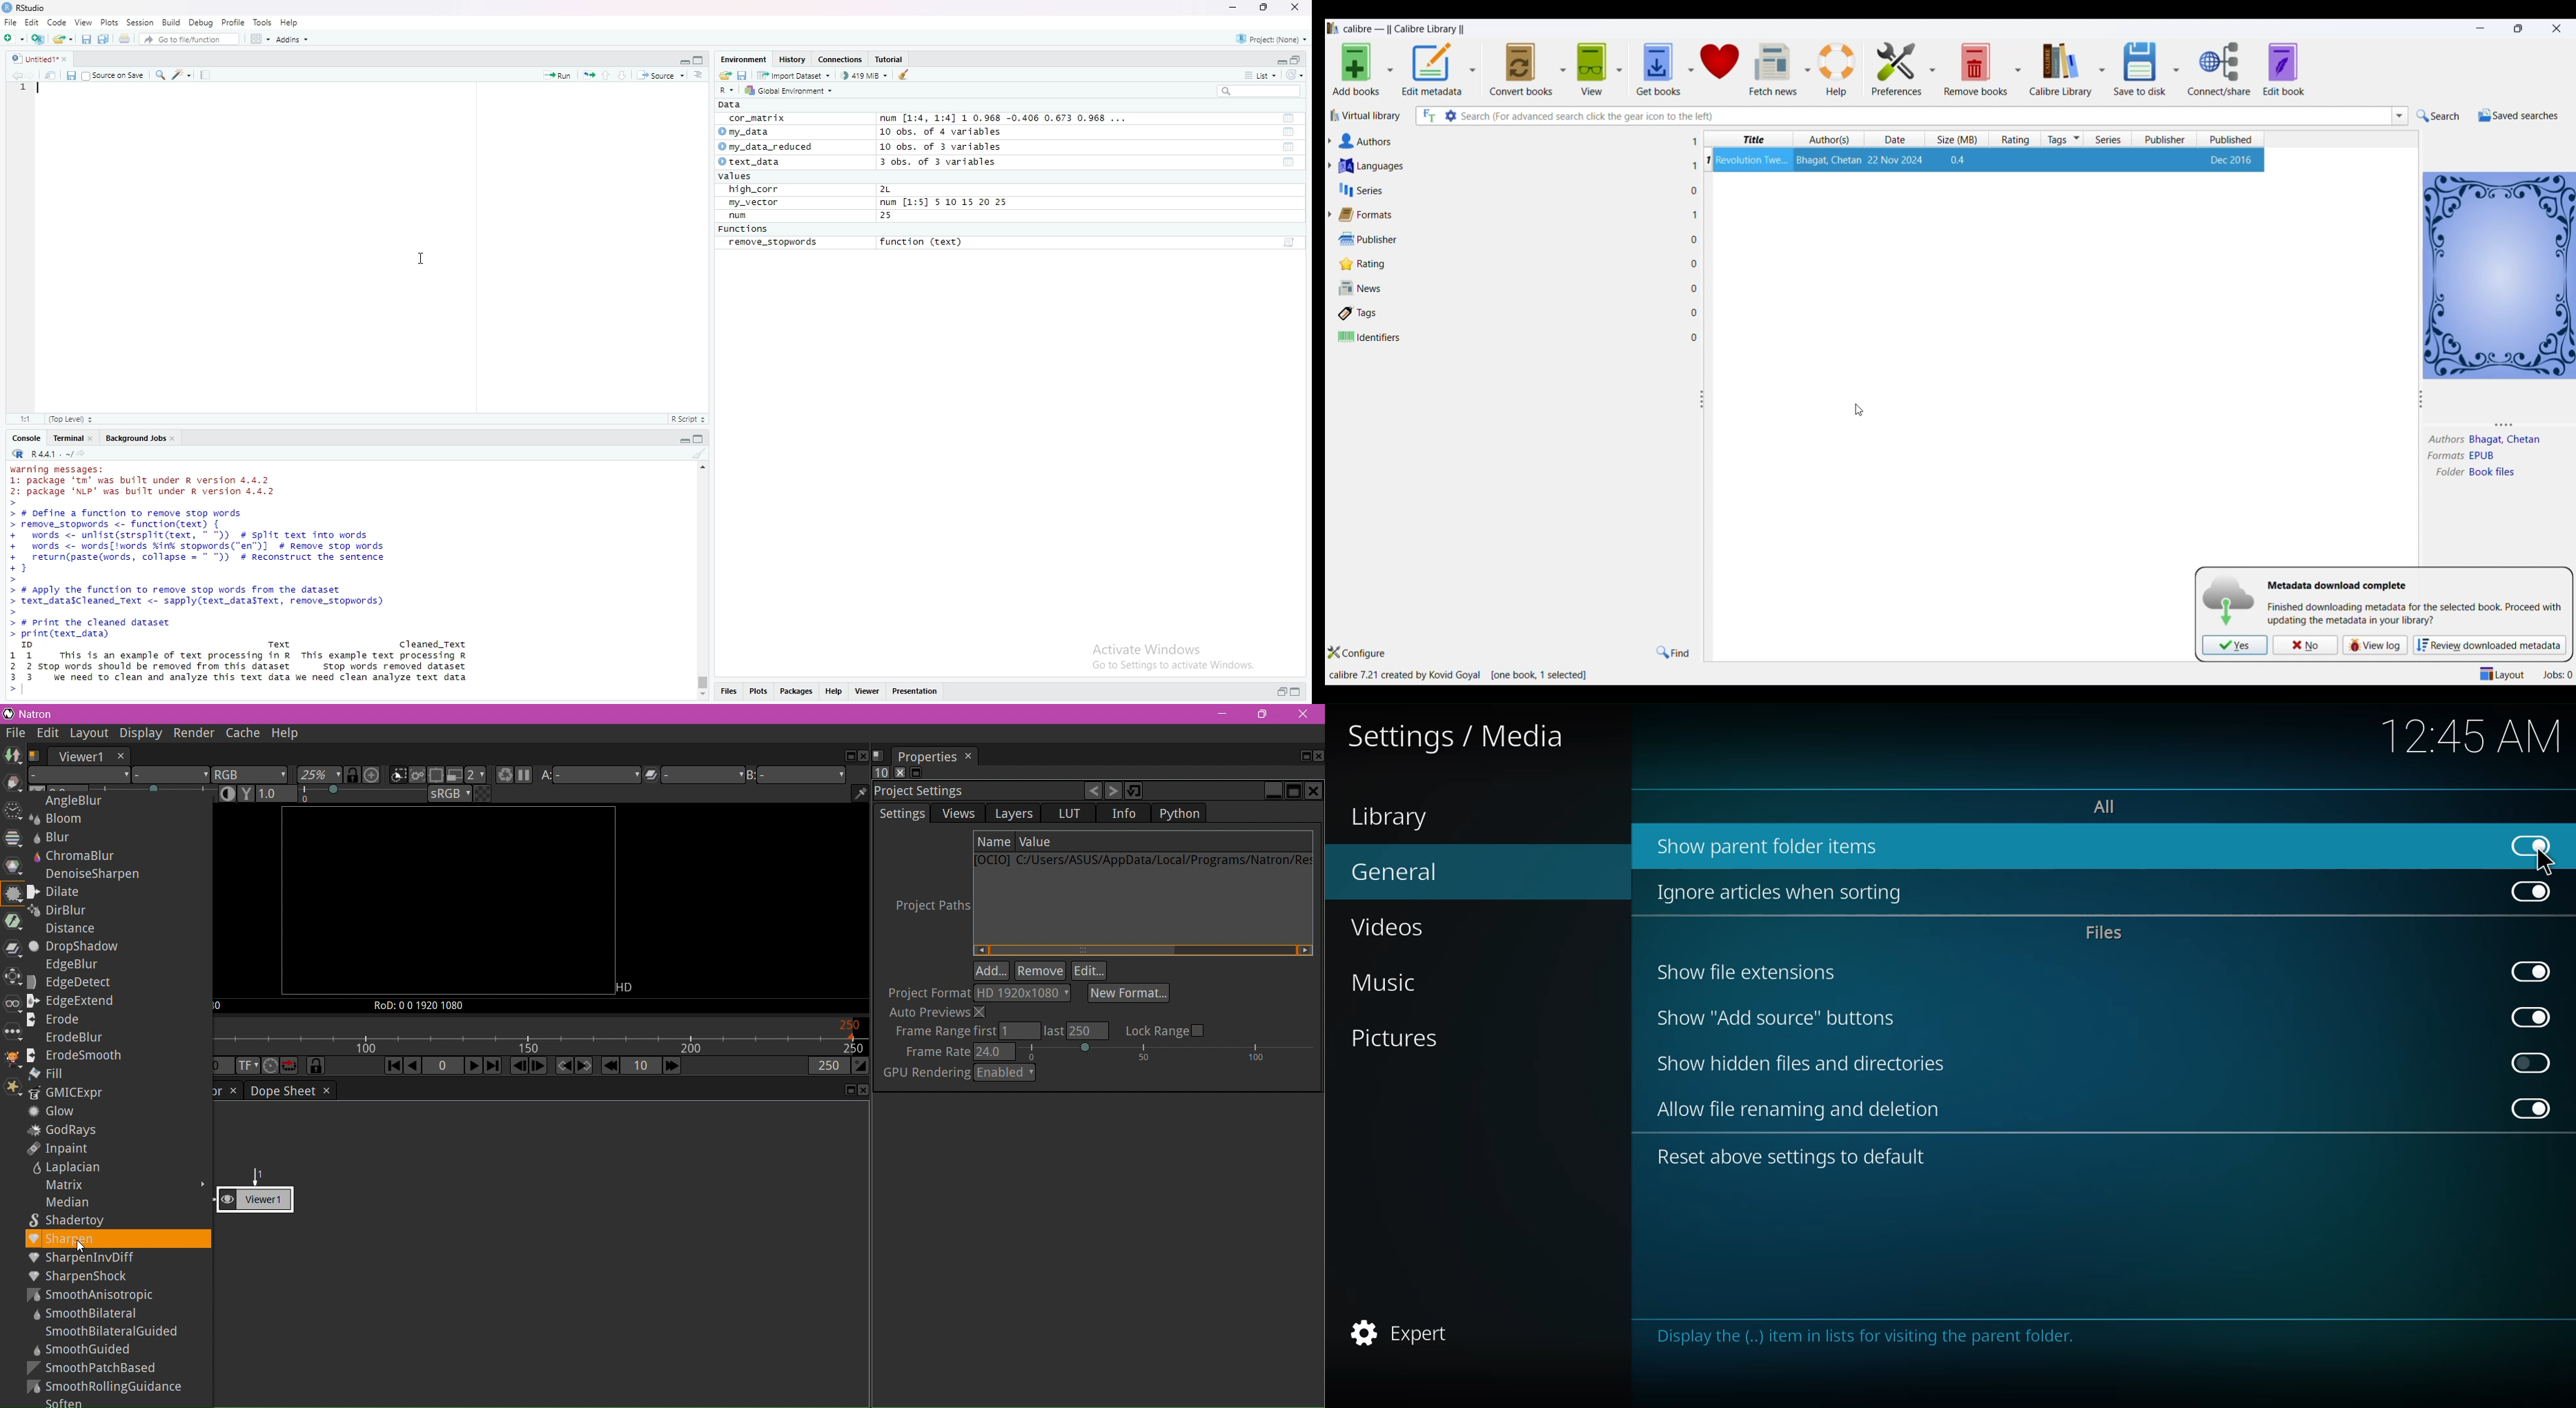  What do you see at coordinates (32, 23) in the screenshot?
I see `` at bounding box center [32, 23].